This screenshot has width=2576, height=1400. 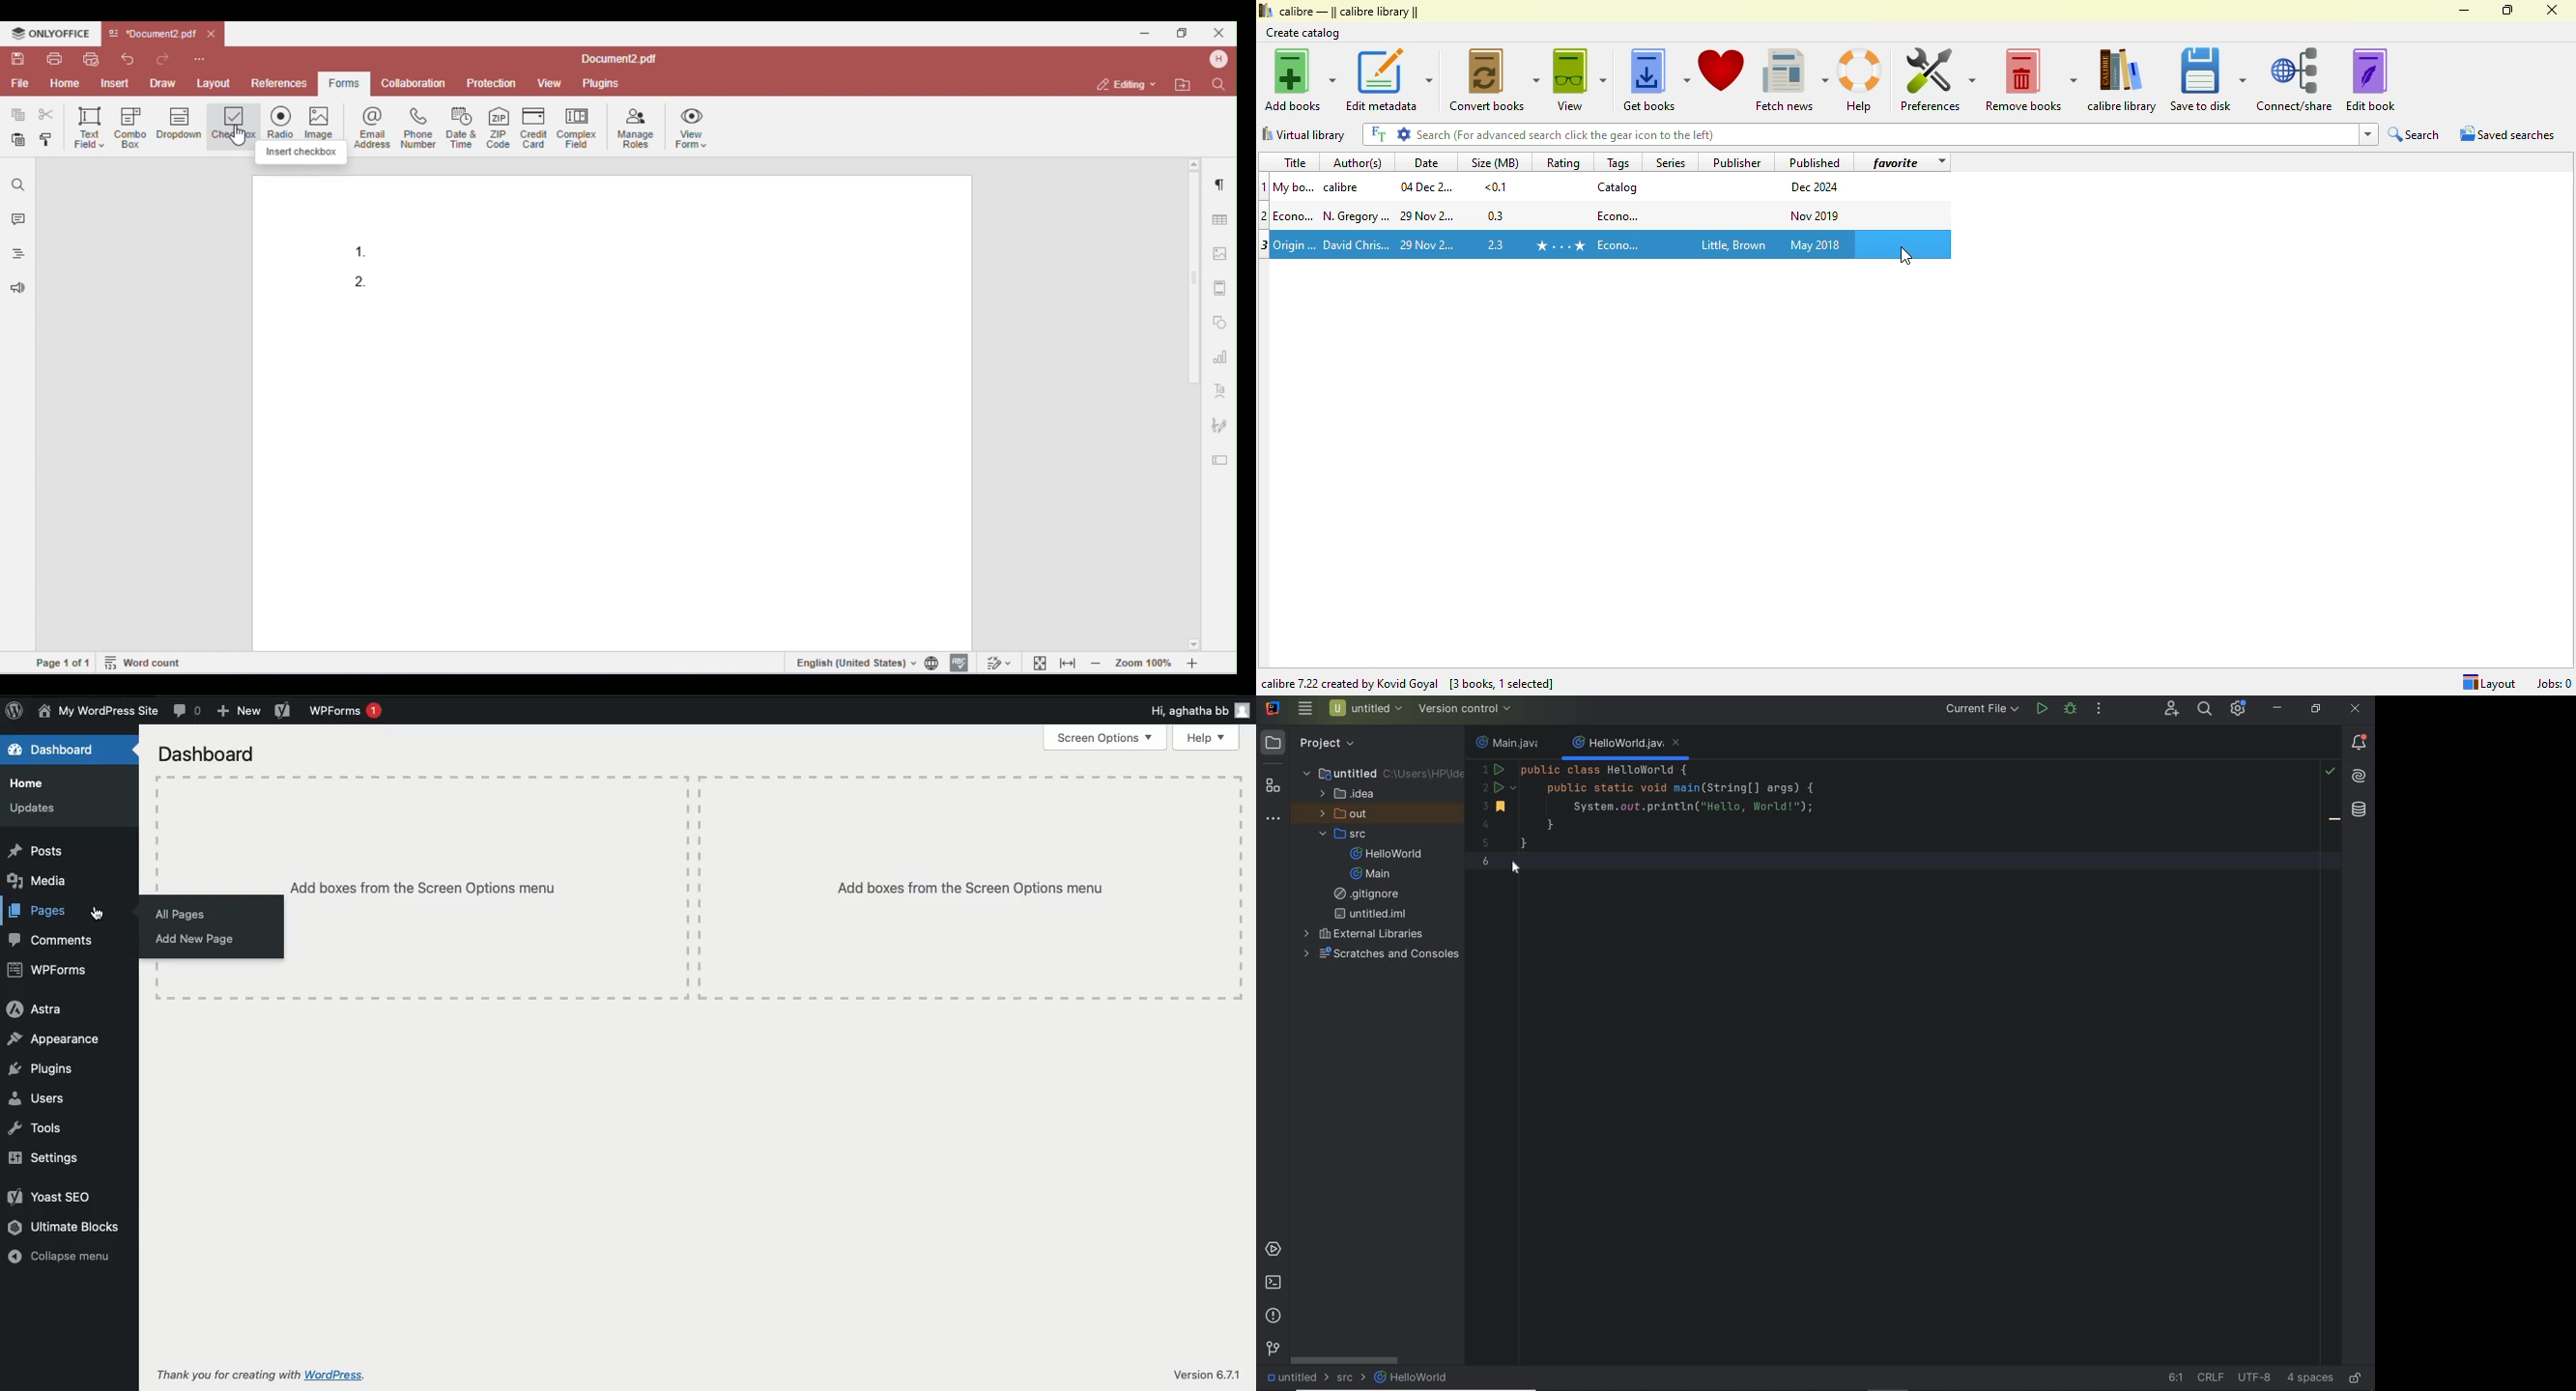 What do you see at coordinates (1496, 79) in the screenshot?
I see `convert books` at bounding box center [1496, 79].